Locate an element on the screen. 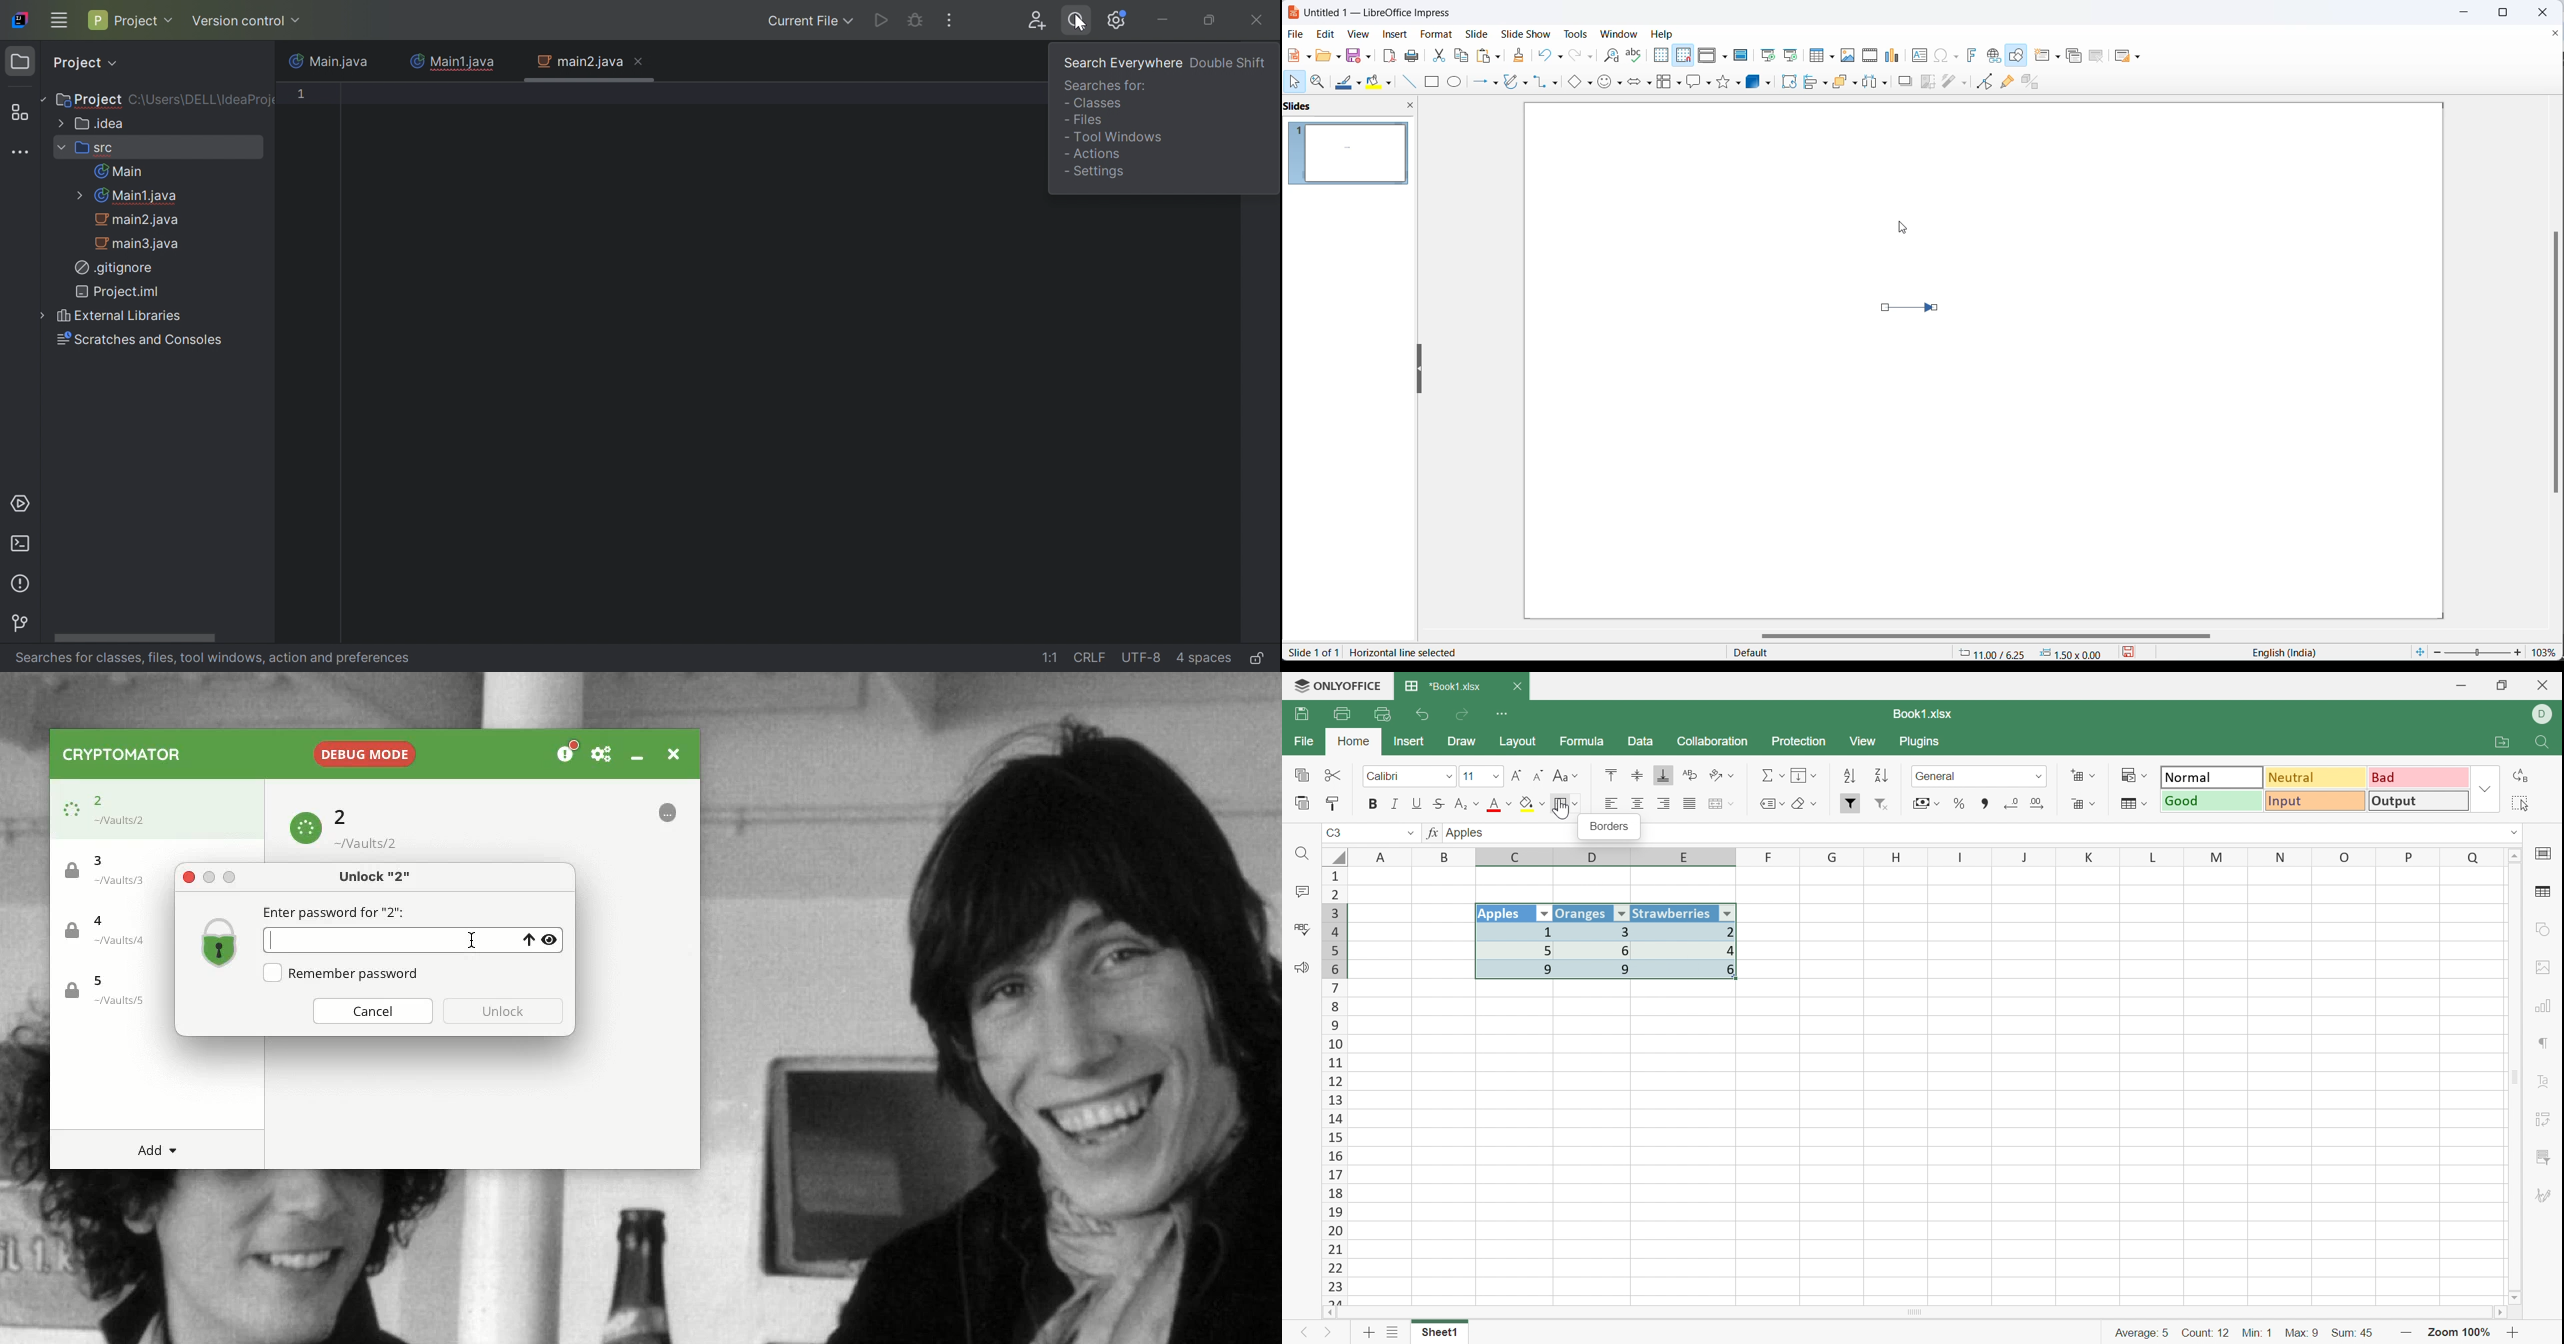 The width and height of the screenshot is (2576, 1344). delete slide  is located at coordinates (2096, 57).